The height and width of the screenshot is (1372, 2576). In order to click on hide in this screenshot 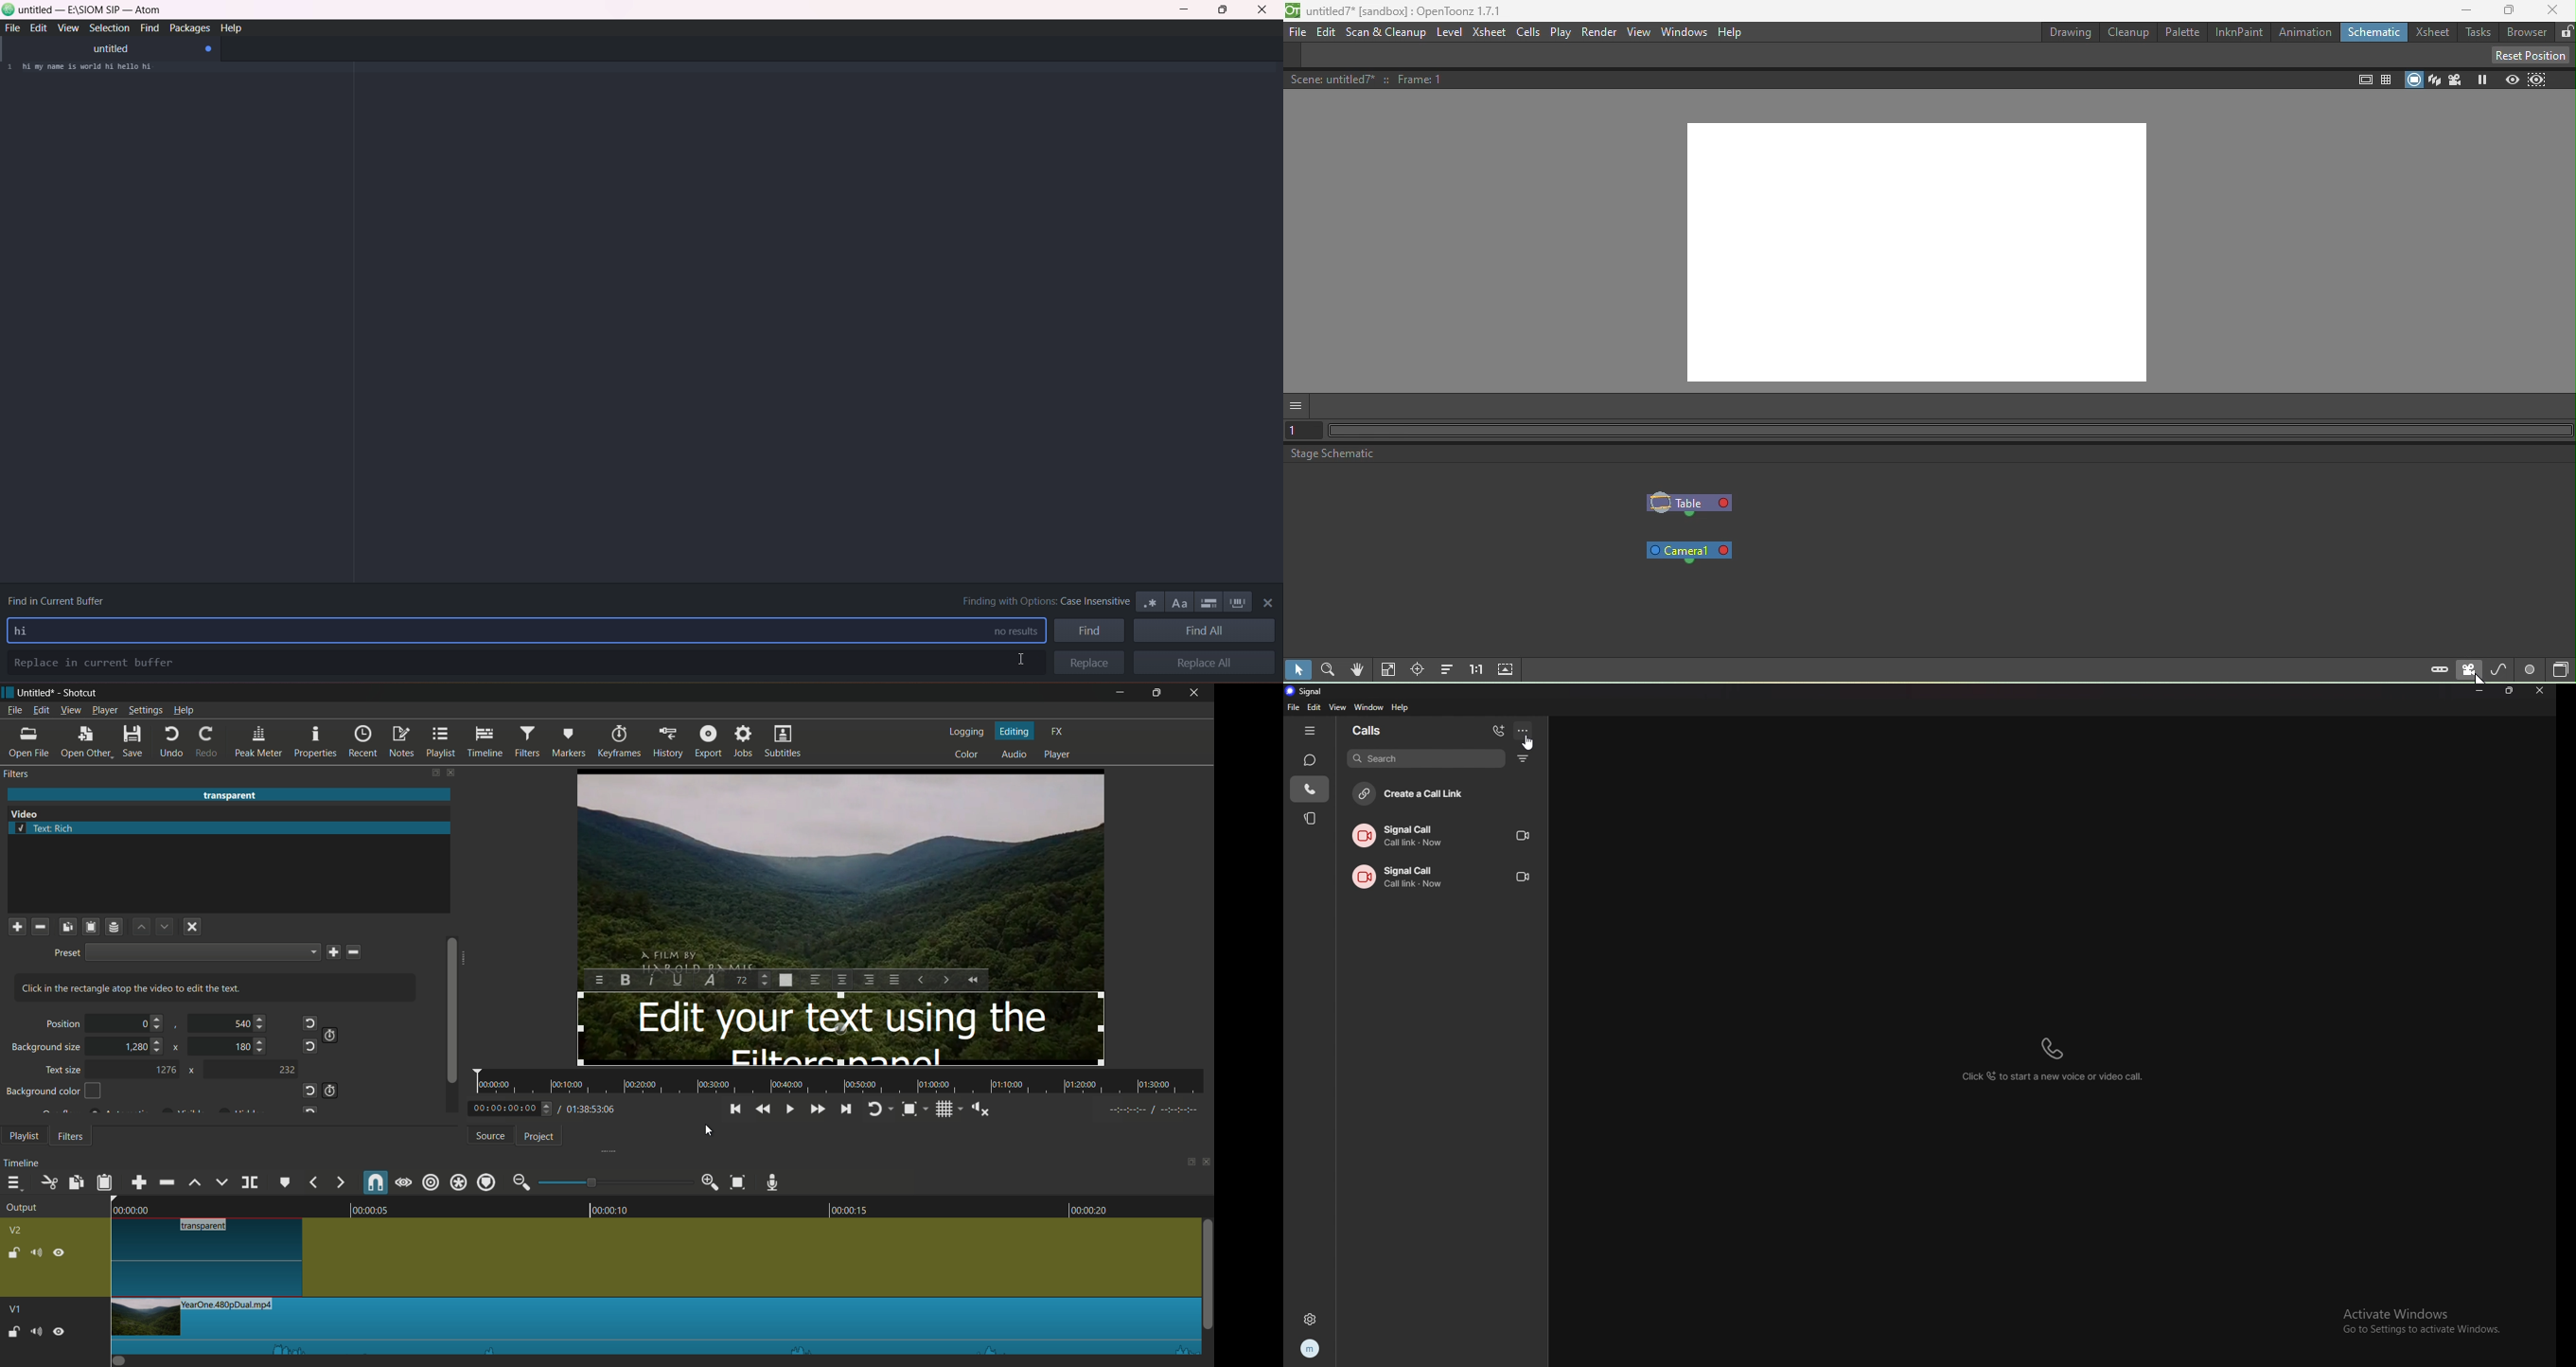, I will do `click(60, 1251)`.